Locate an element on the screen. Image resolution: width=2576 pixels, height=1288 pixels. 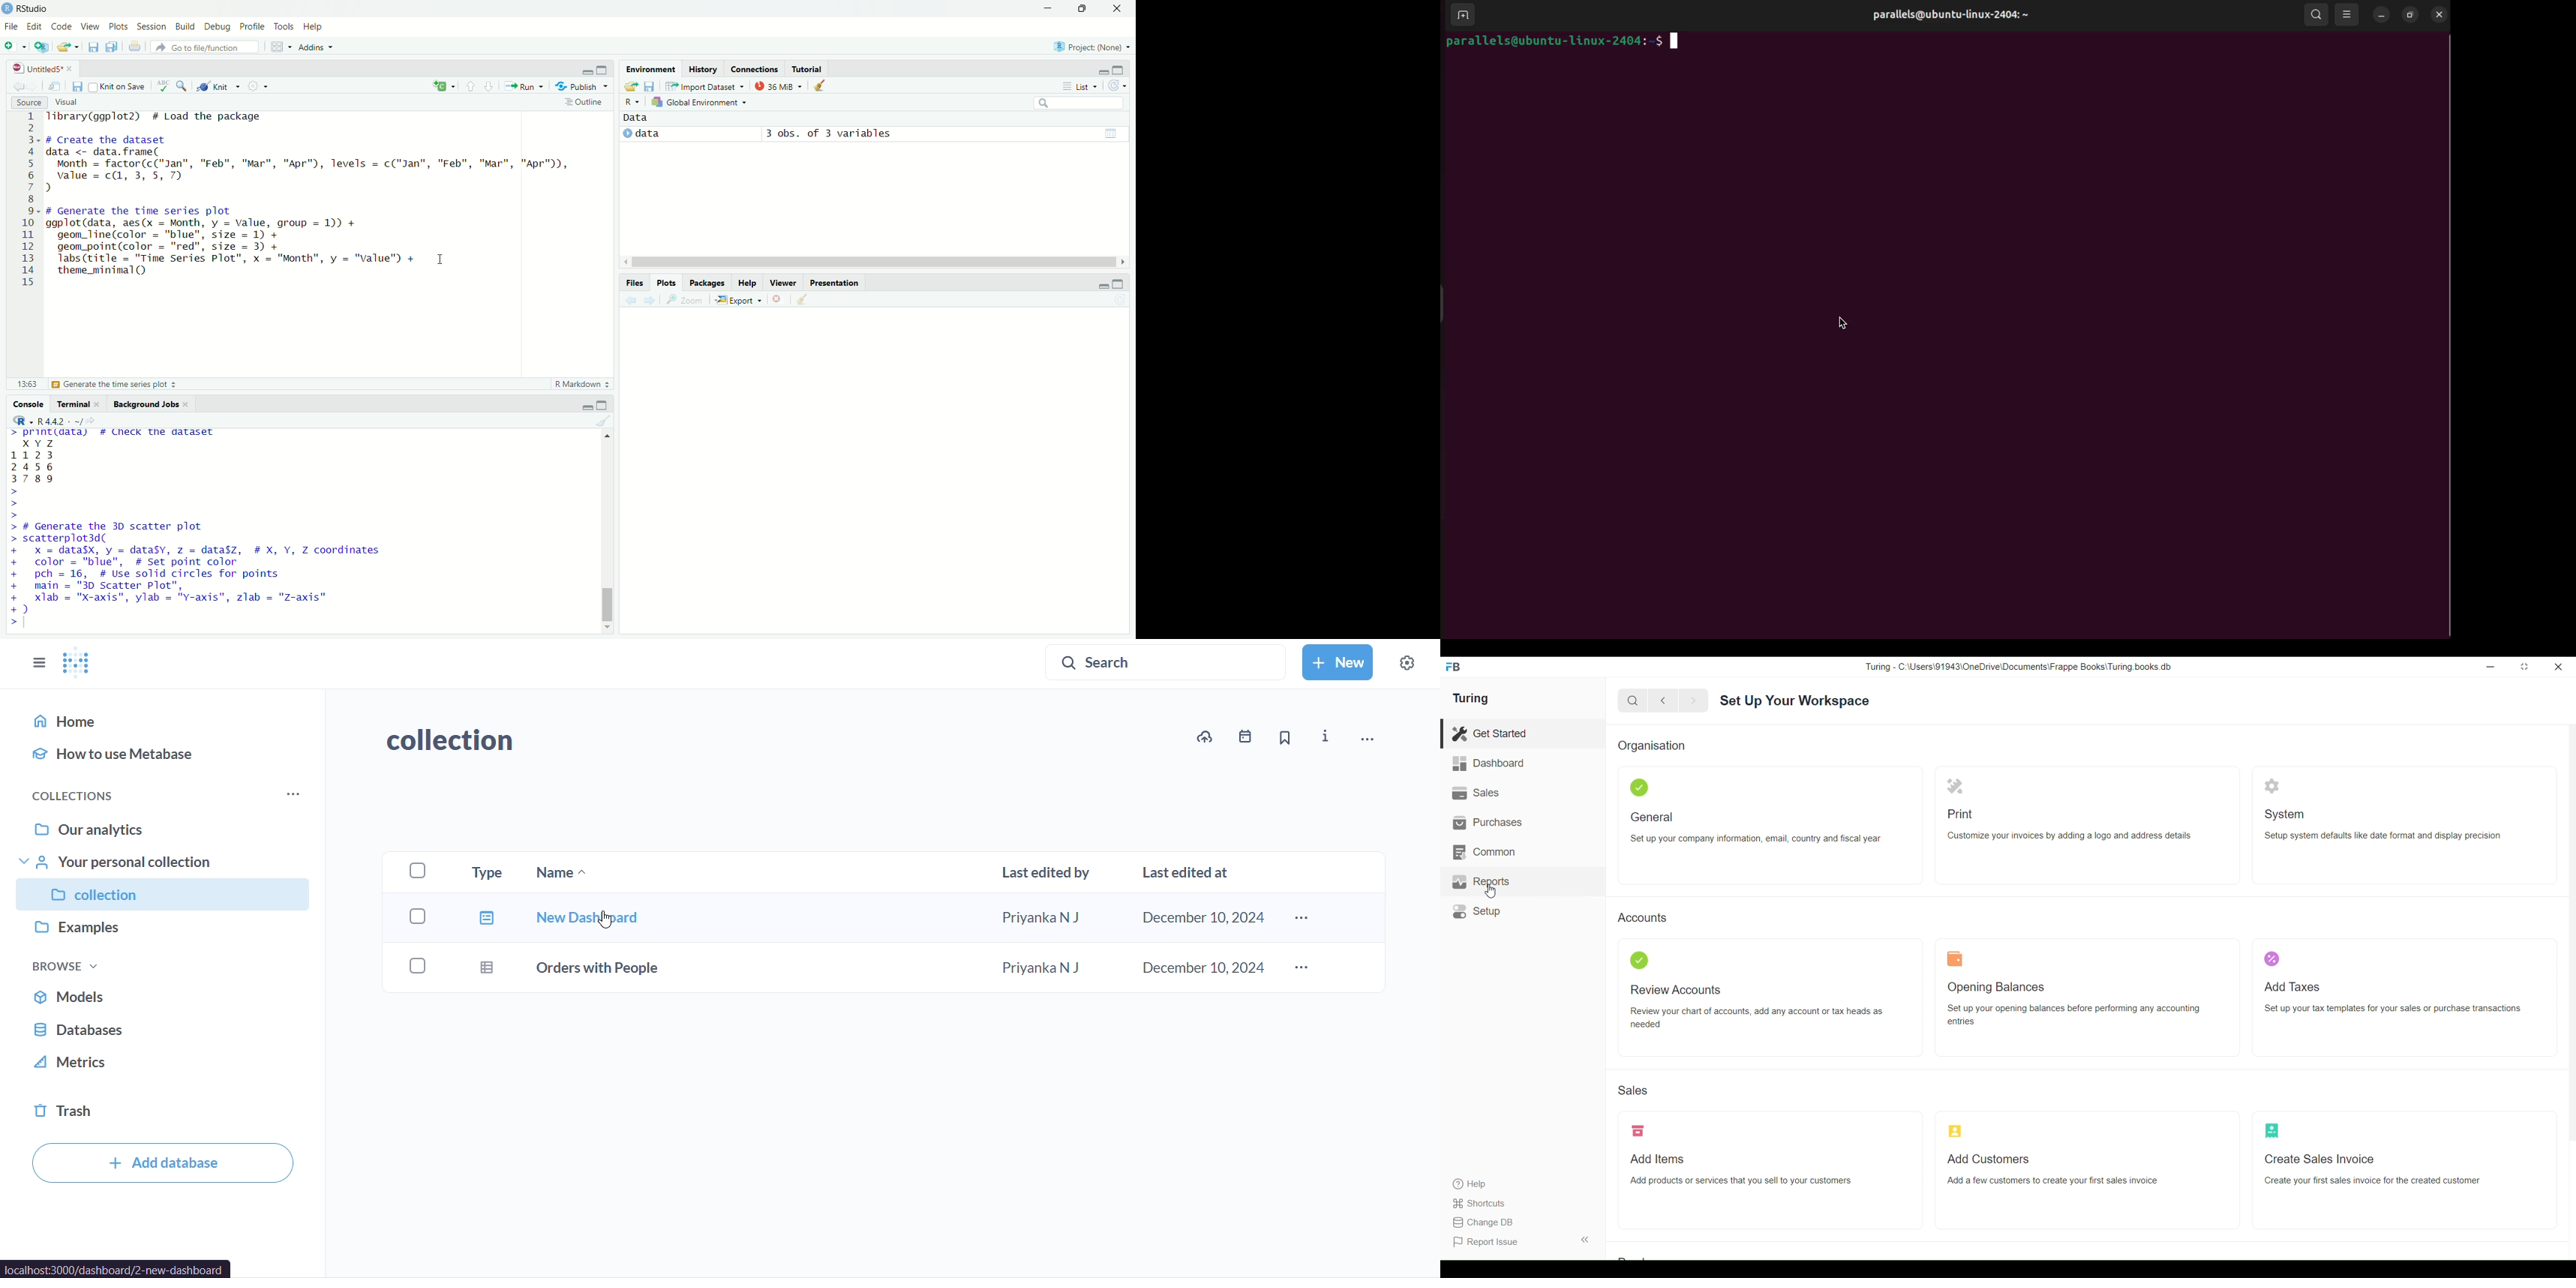
> print(data) #check the dataset Xyz112324563789>>>> # Generate the 3D scatter plot> scatterplot3d(+ x = data$x, y = dataSy, z = data$z, # X, Y, Z coordinates+ color = "blue", # Set point color+ pch = 16, # Use solid circles for points+ main = "3D Scatter Plot",+ xlab = "X-axis", ylab = "y-axis", zlab = "Z-axis"+)>| is located at coordinates (204, 532).